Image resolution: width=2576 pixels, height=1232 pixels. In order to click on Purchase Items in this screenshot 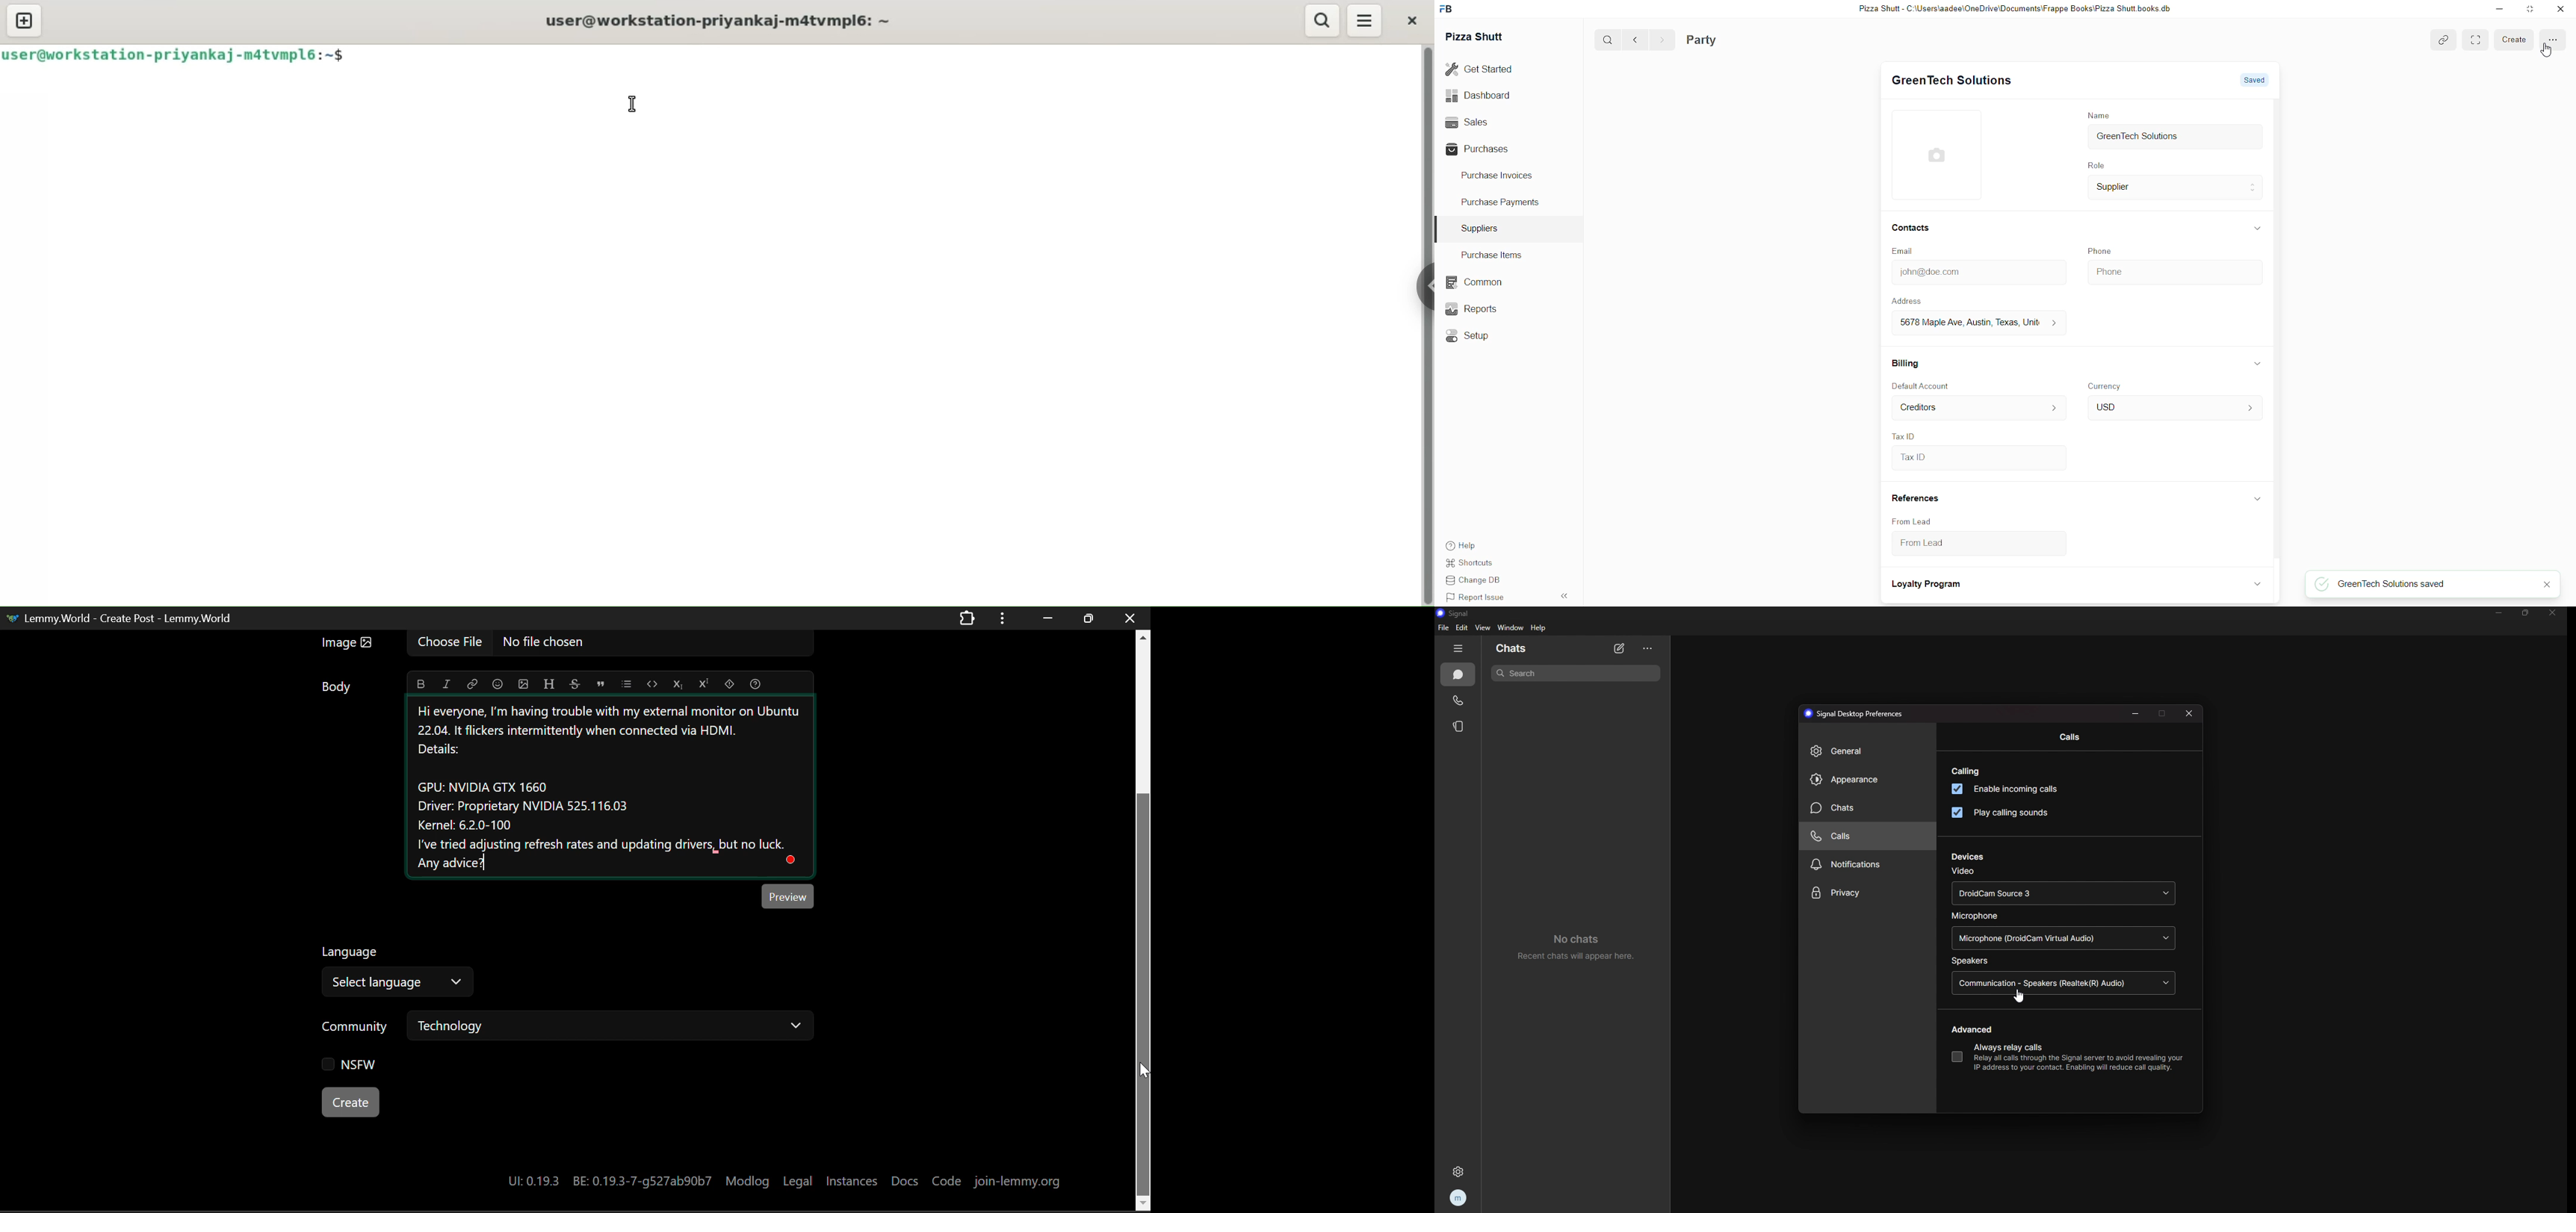, I will do `click(1496, 254)`.